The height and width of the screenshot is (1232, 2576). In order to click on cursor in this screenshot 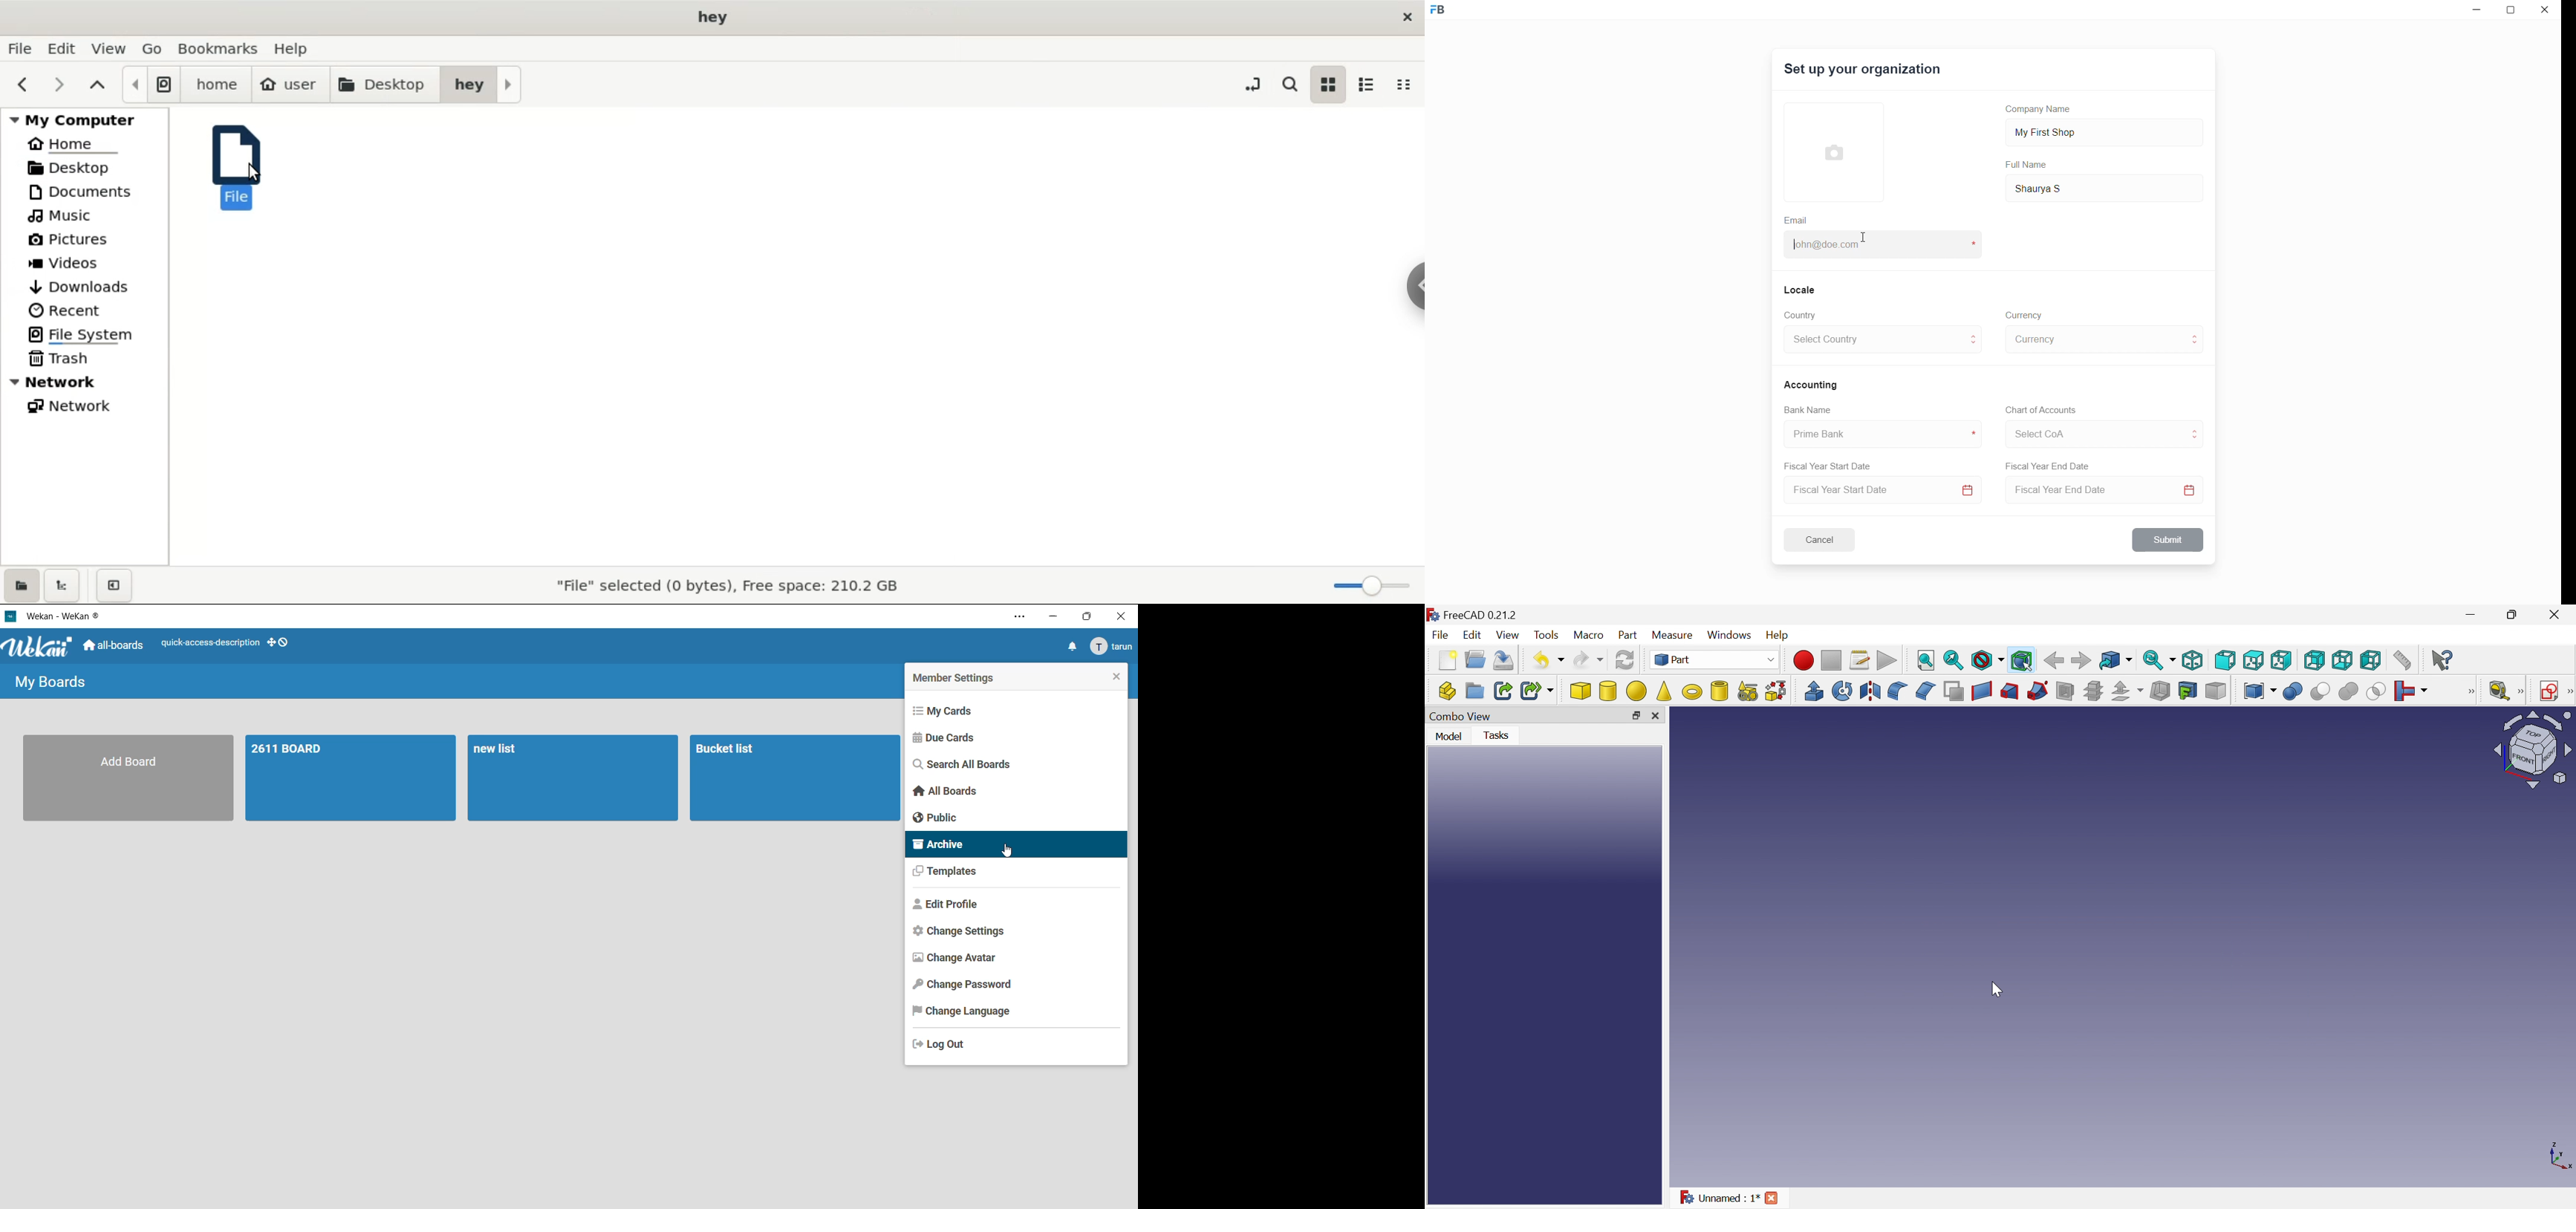, I will do `click(1865, 241)`.